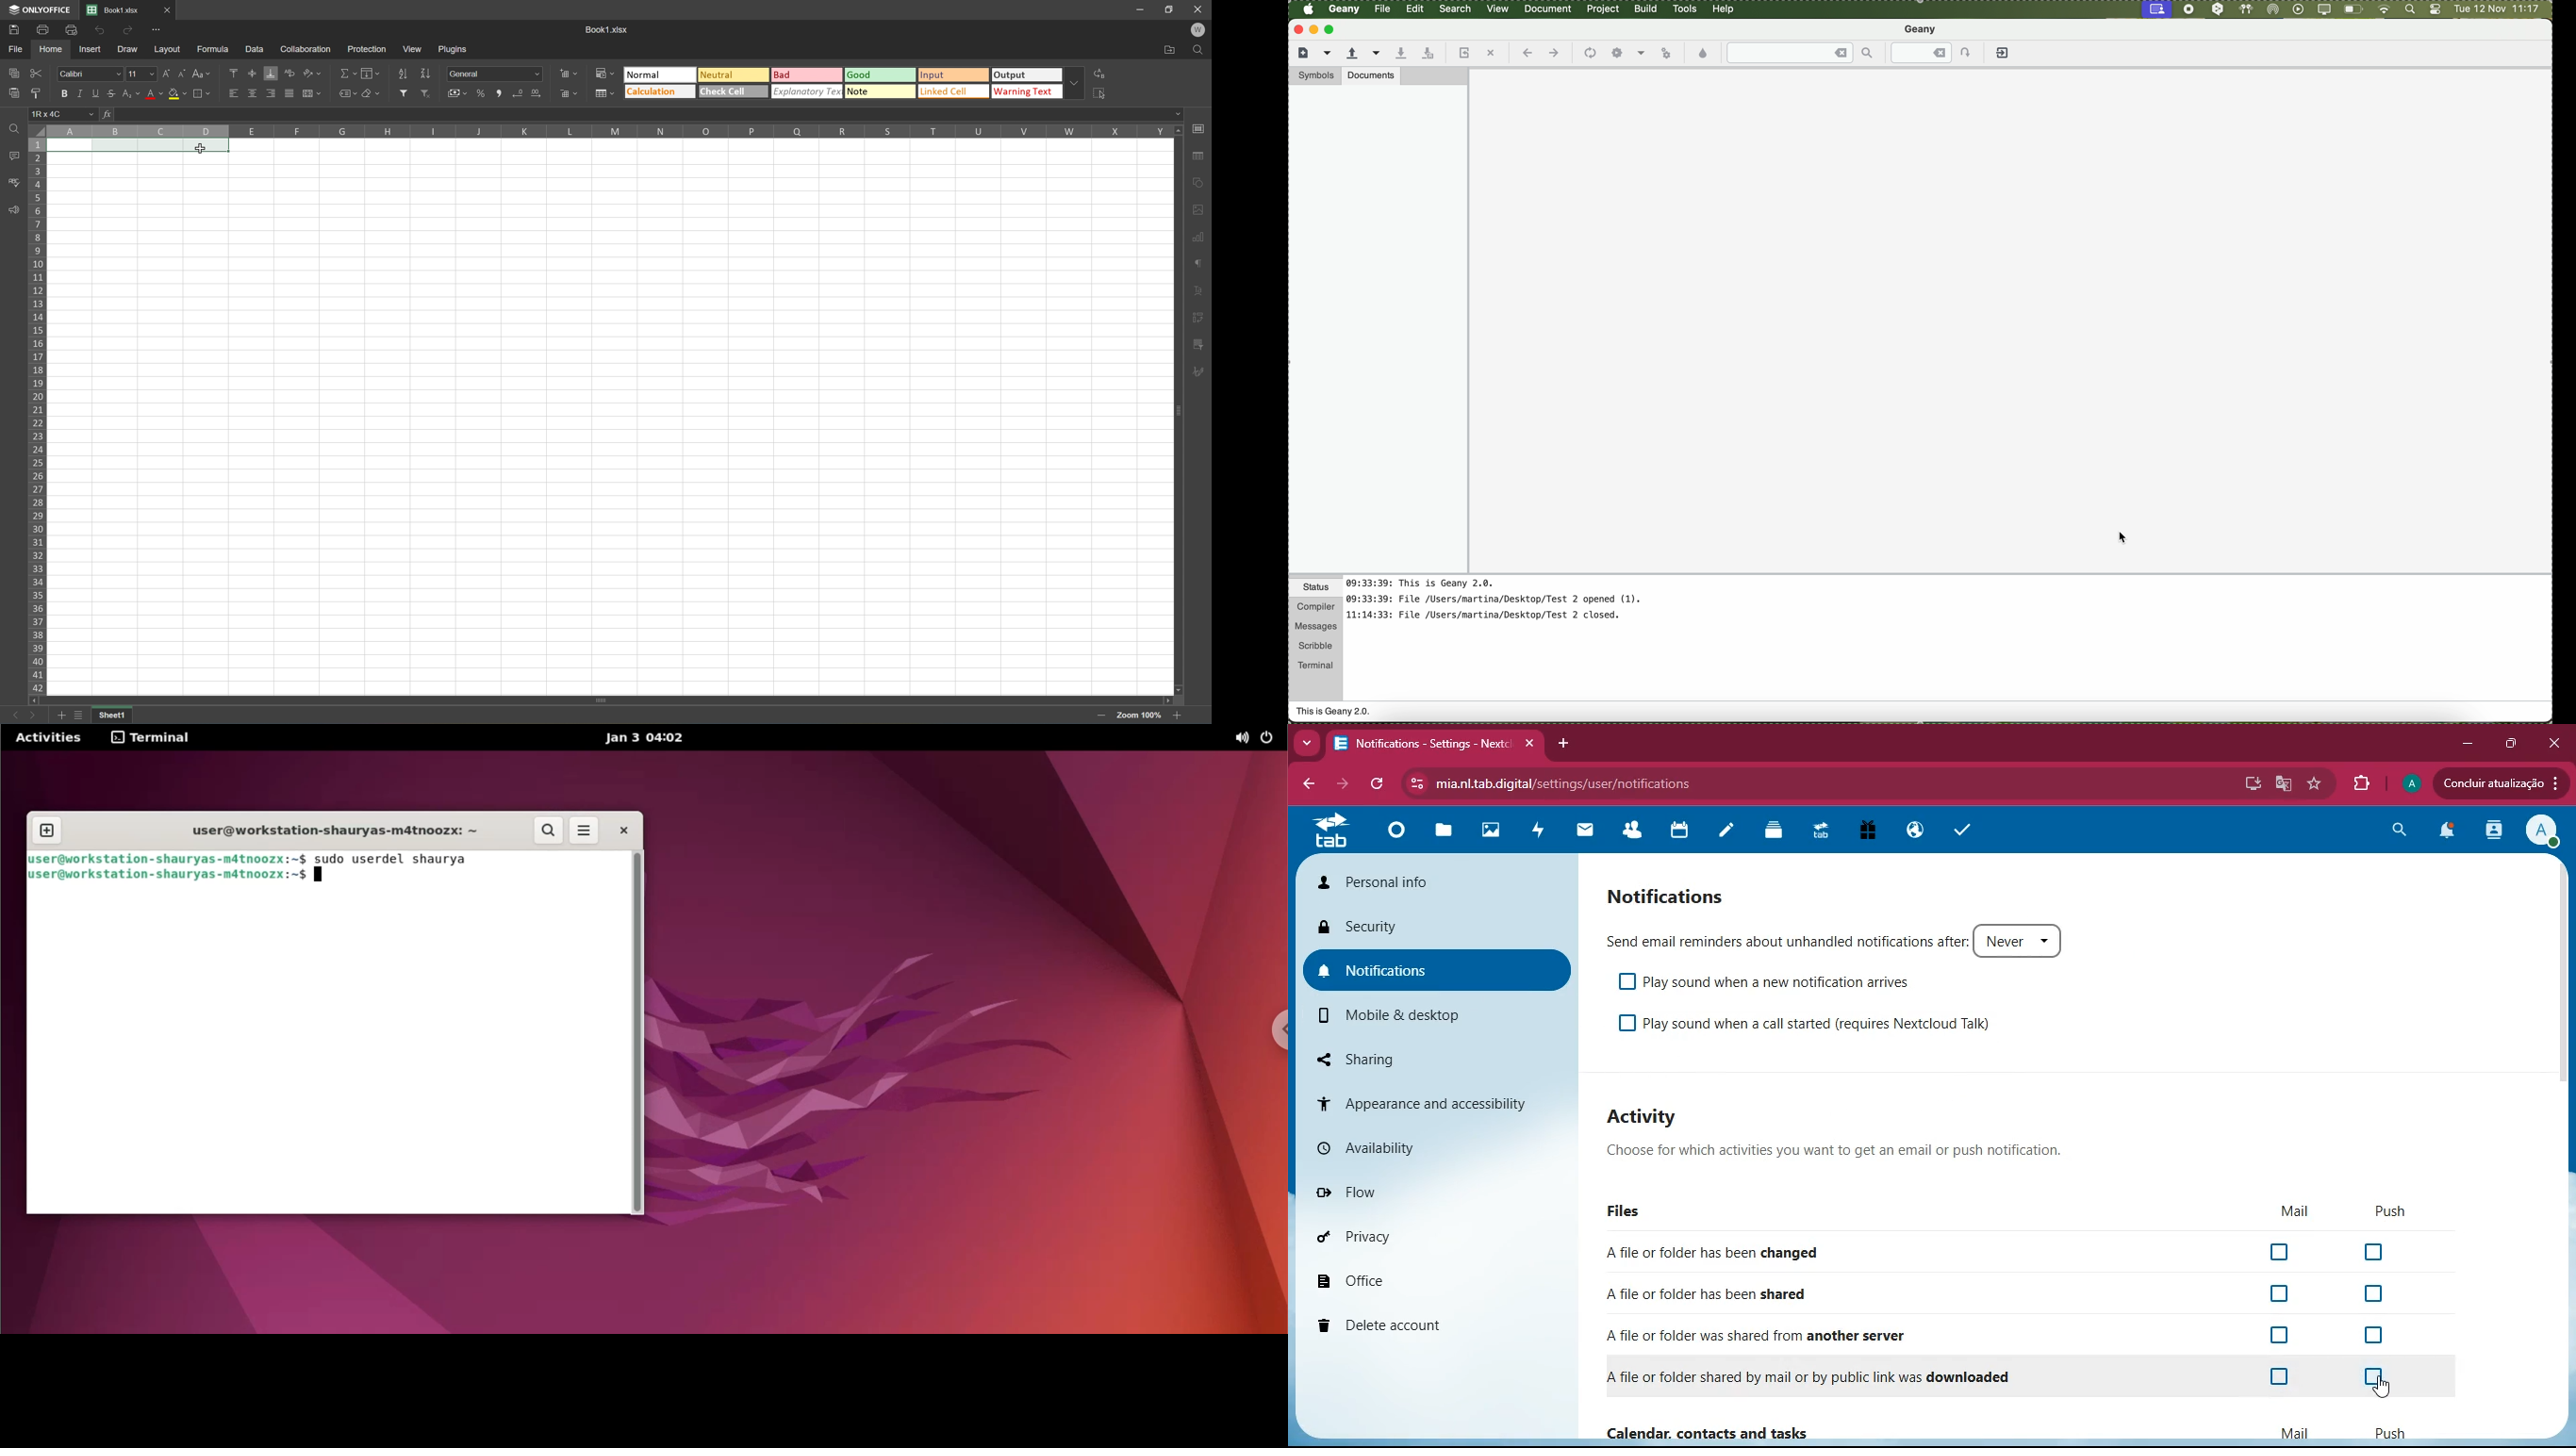  Describe the element at coordinates (2008, 1431) in the screenshot. I see `Calendar, contacts and tasks Mail Push` at that location.